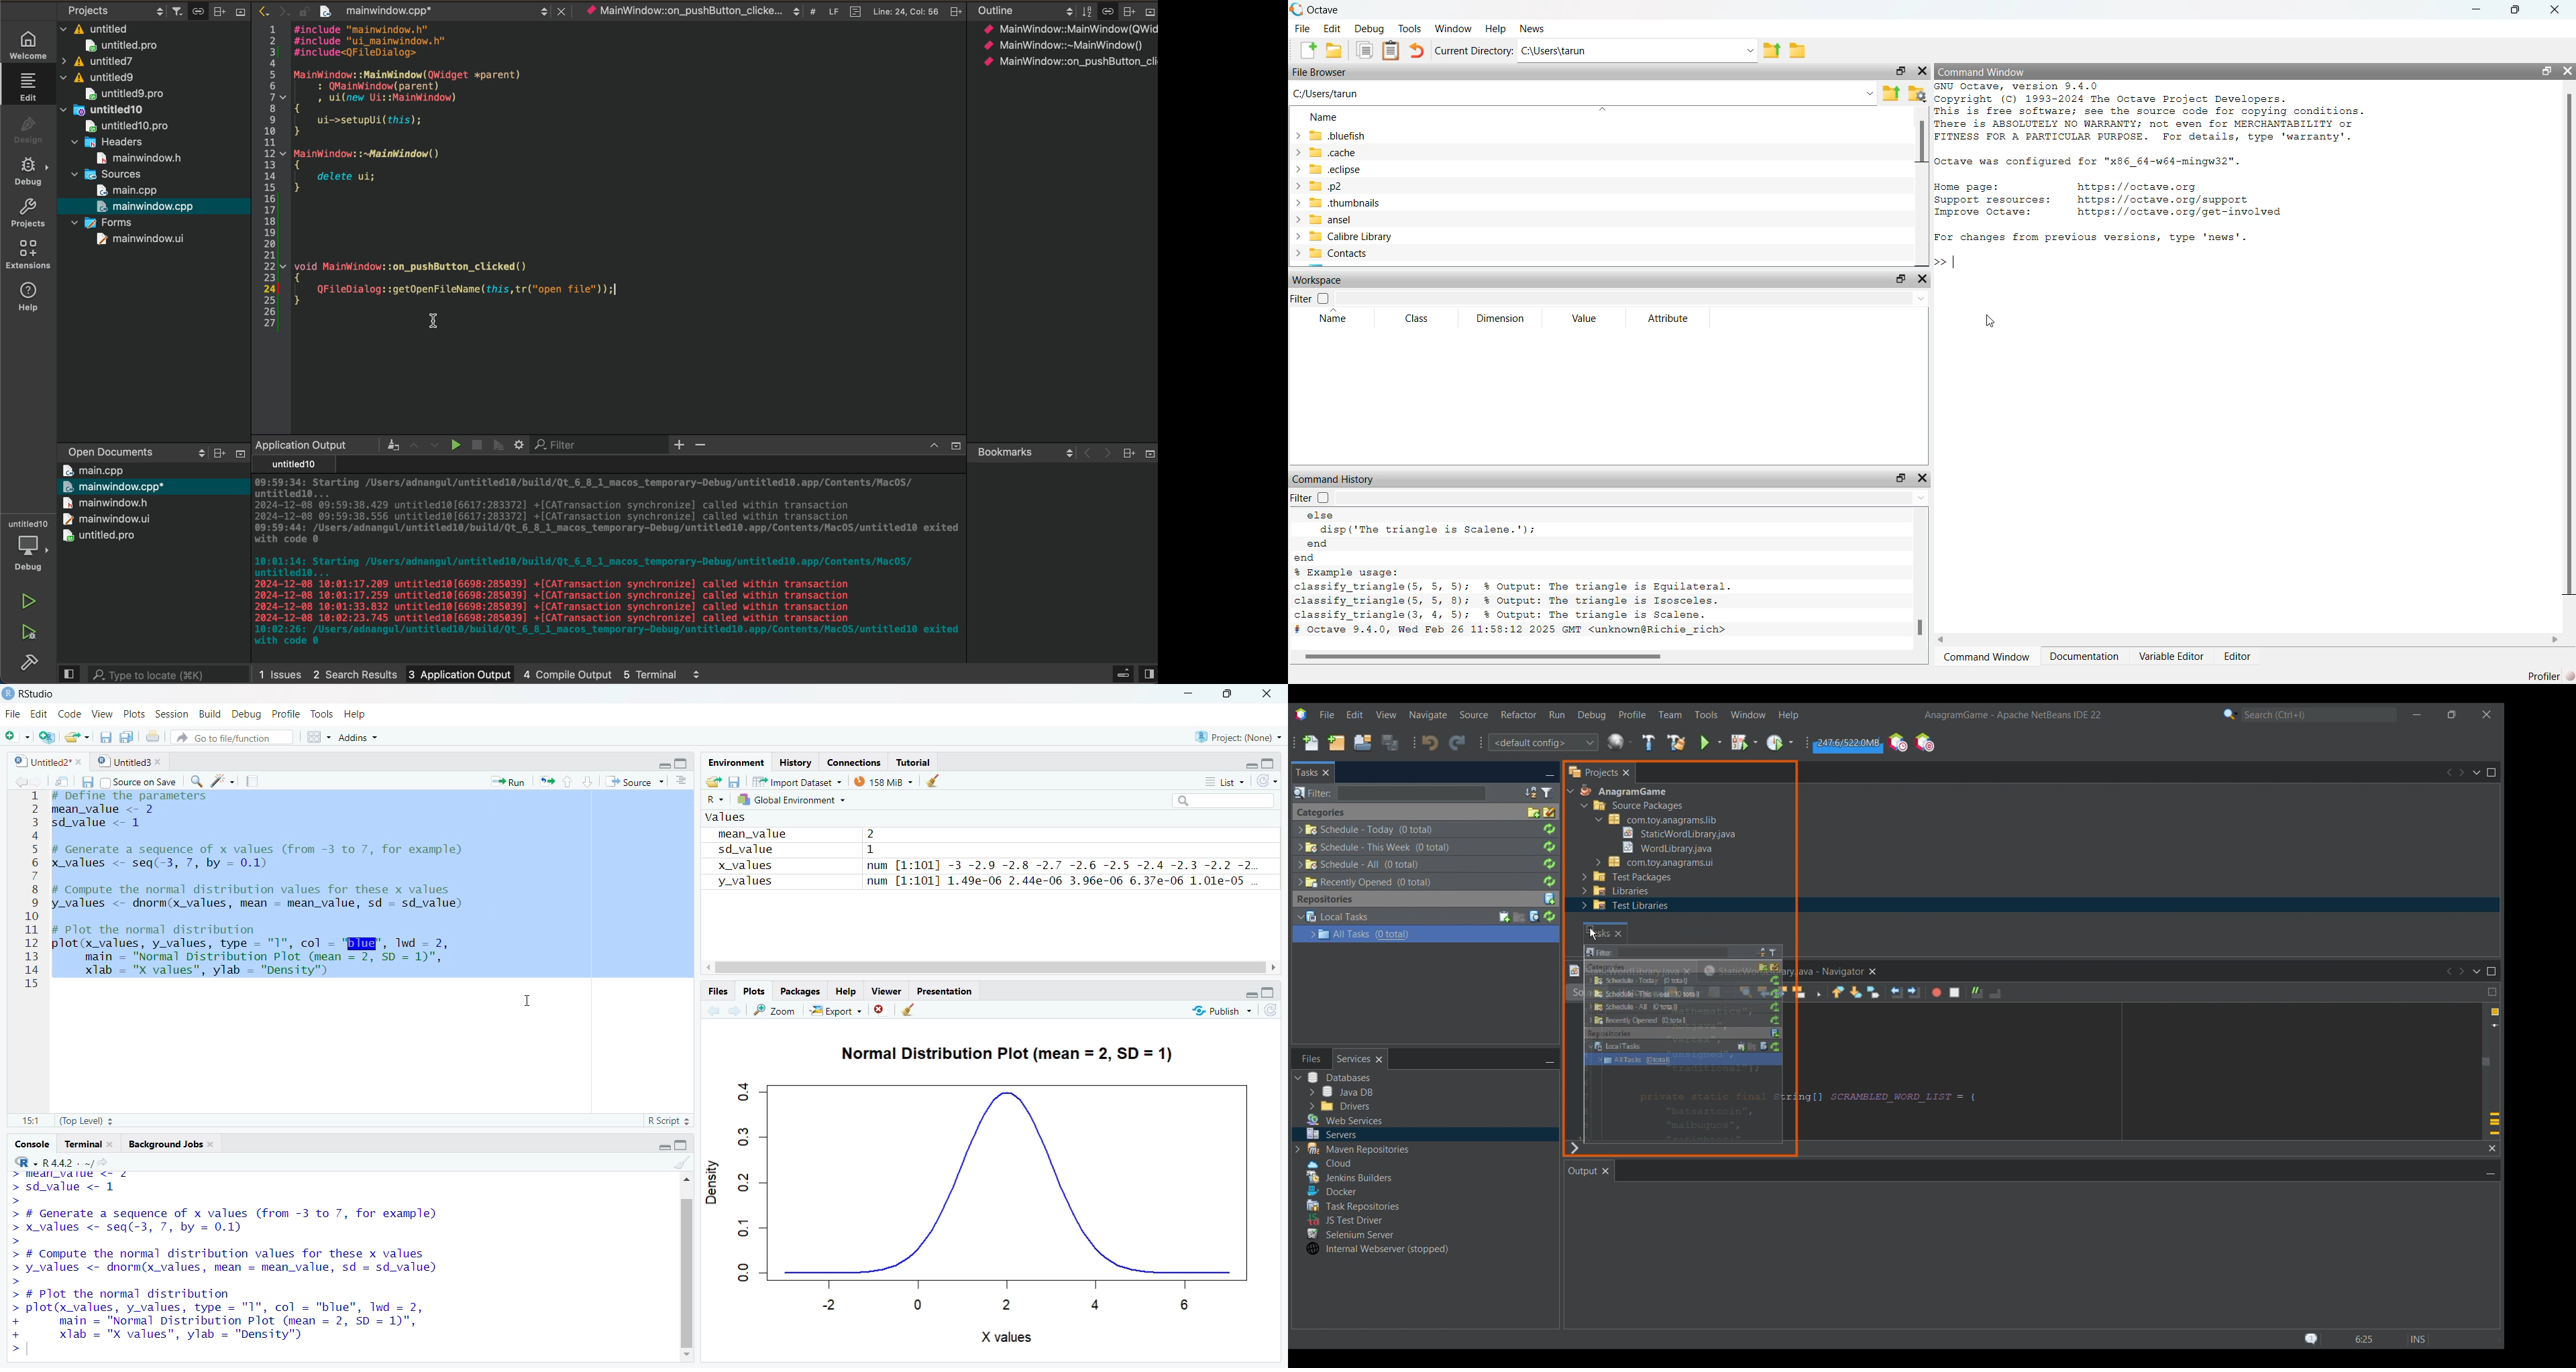  Describe the element at coordinates (506, 781) in the screenshot. I see `Run` at that location.